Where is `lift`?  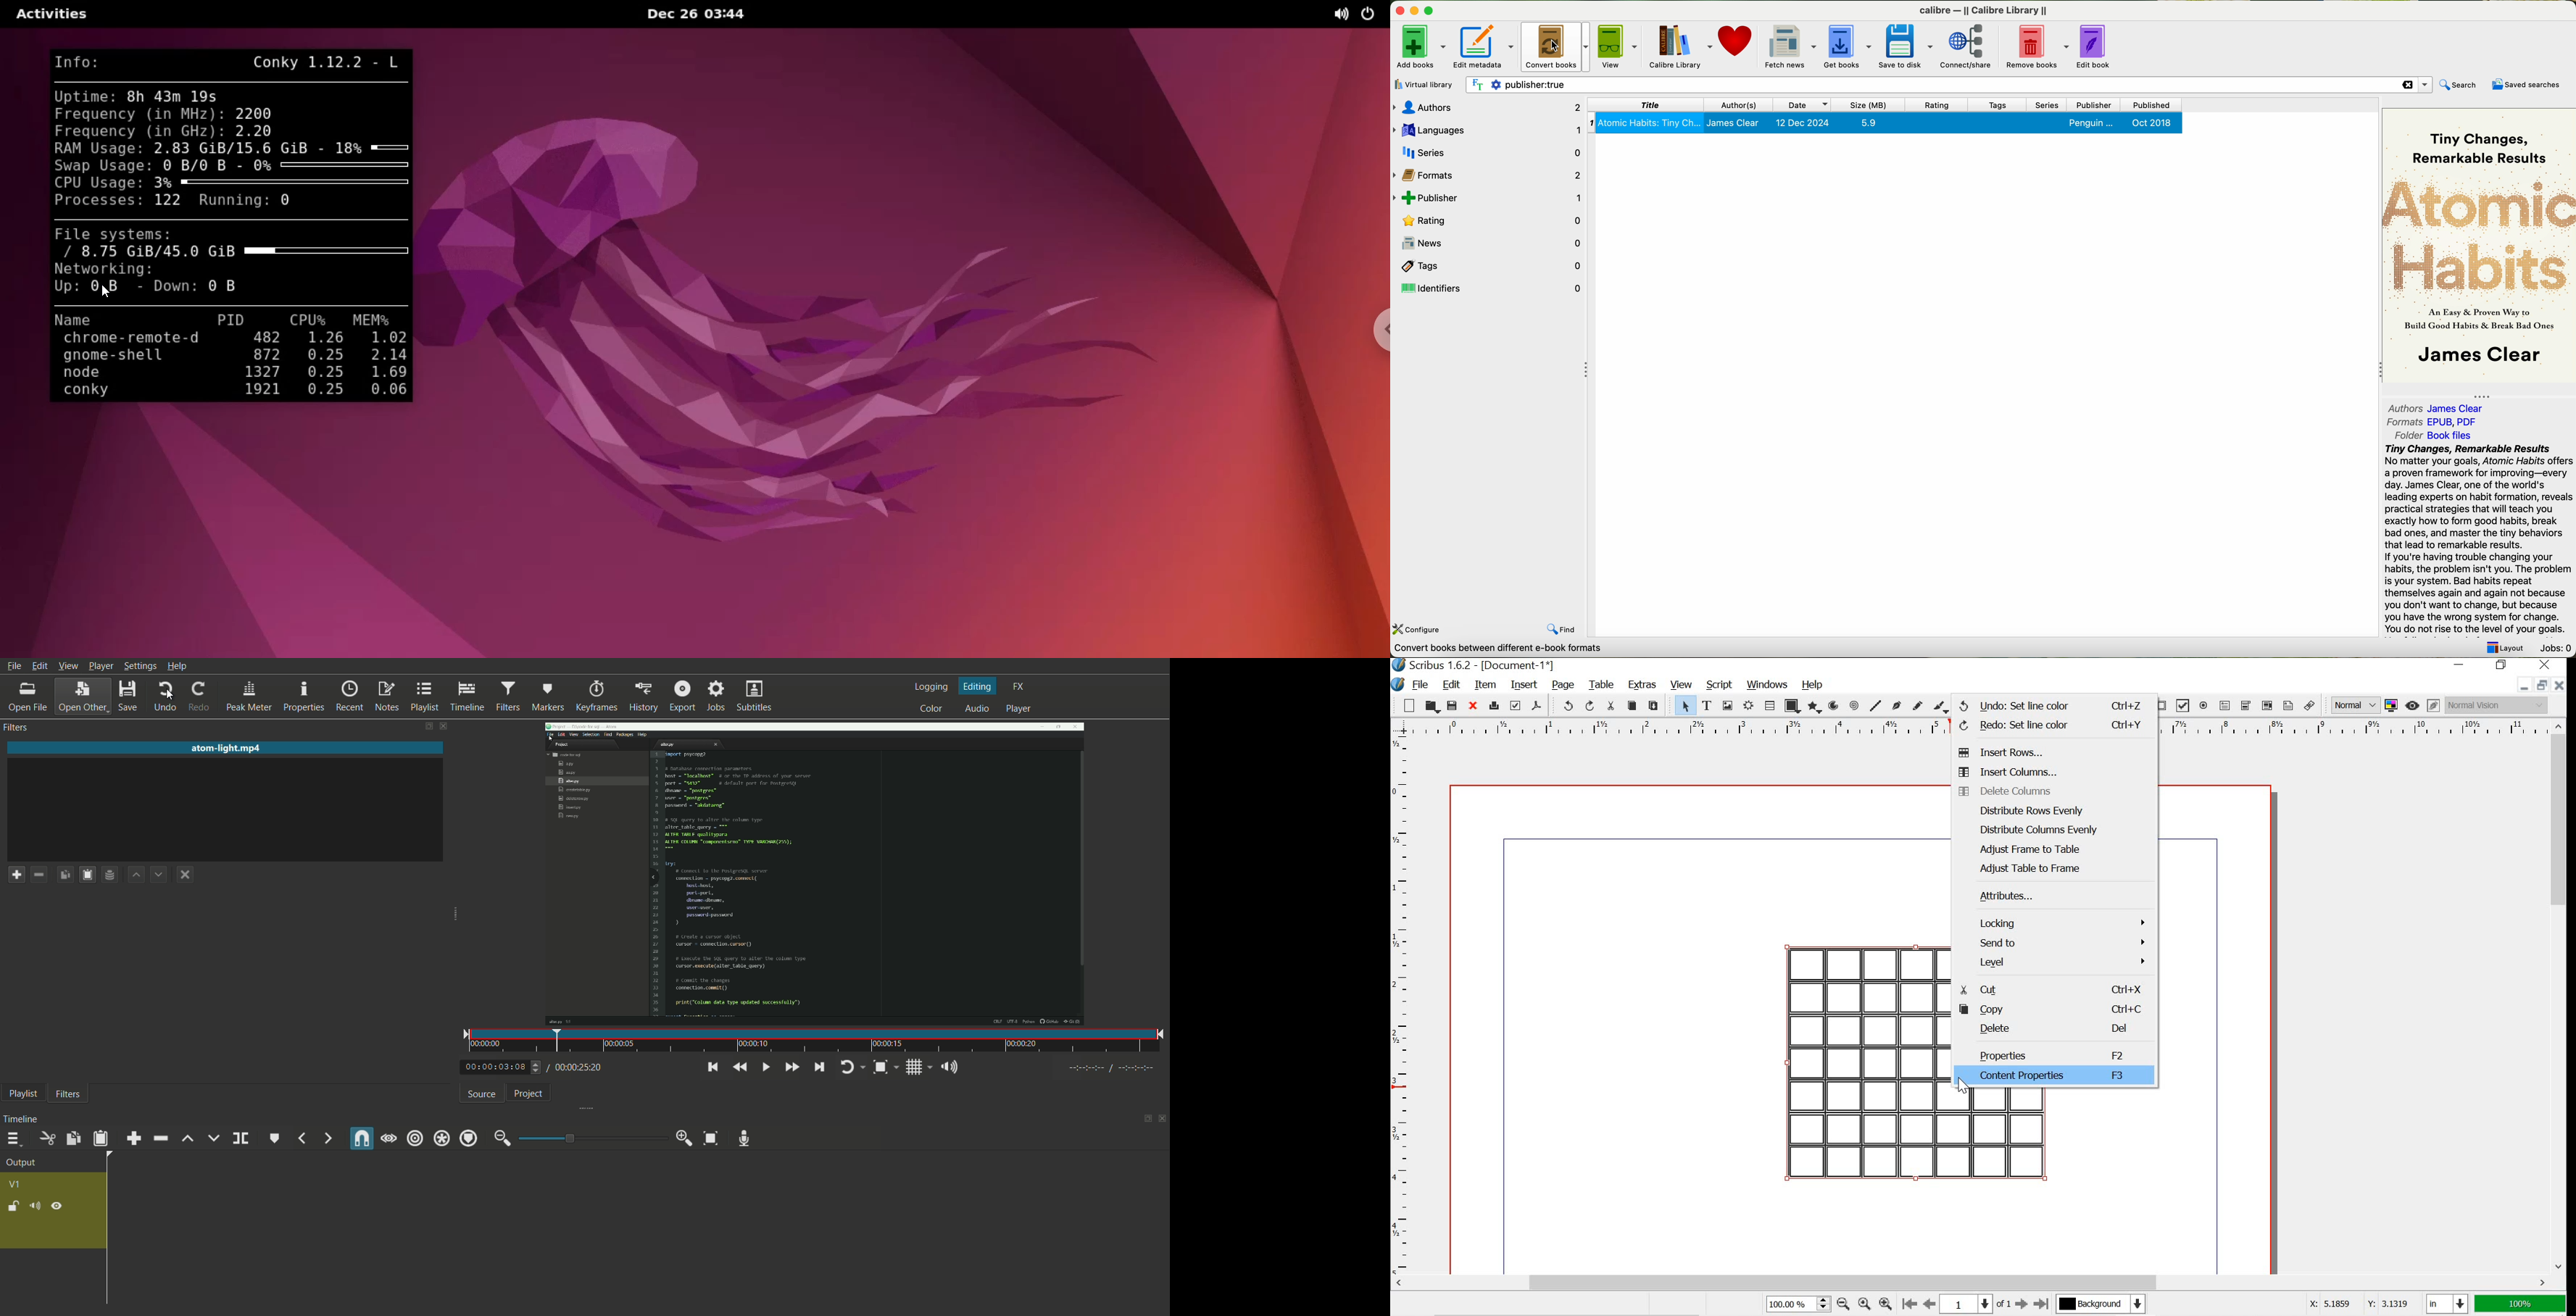 lift is located at coordinates (186, 1139).